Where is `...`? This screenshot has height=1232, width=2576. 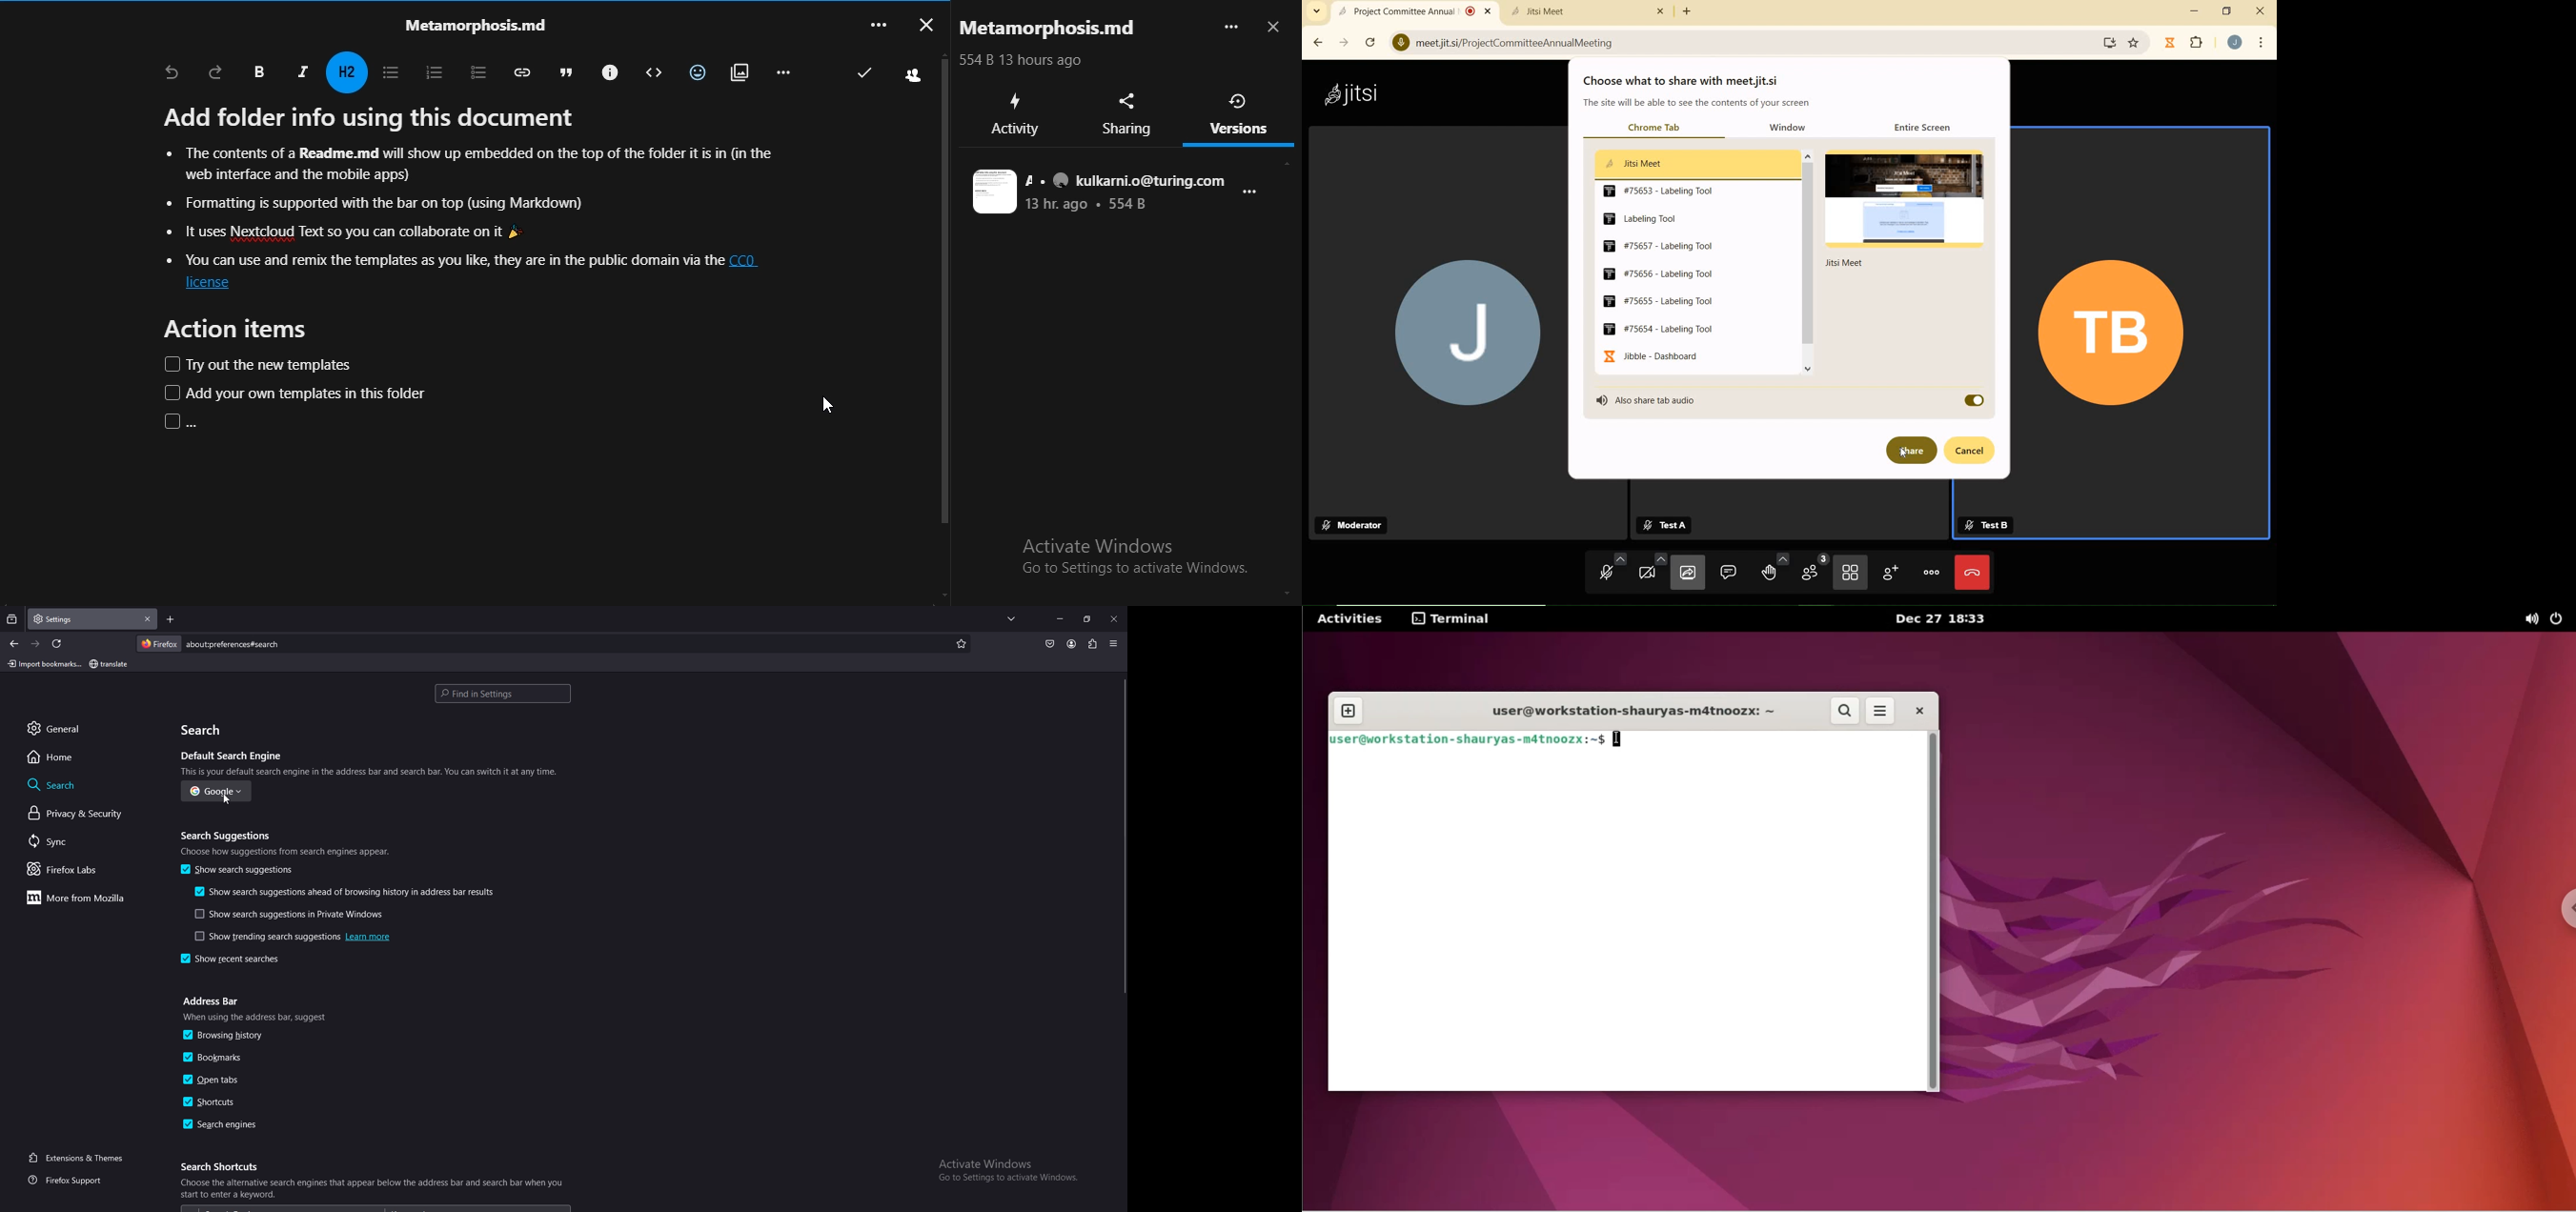
... is located at coordinates (877, 24).